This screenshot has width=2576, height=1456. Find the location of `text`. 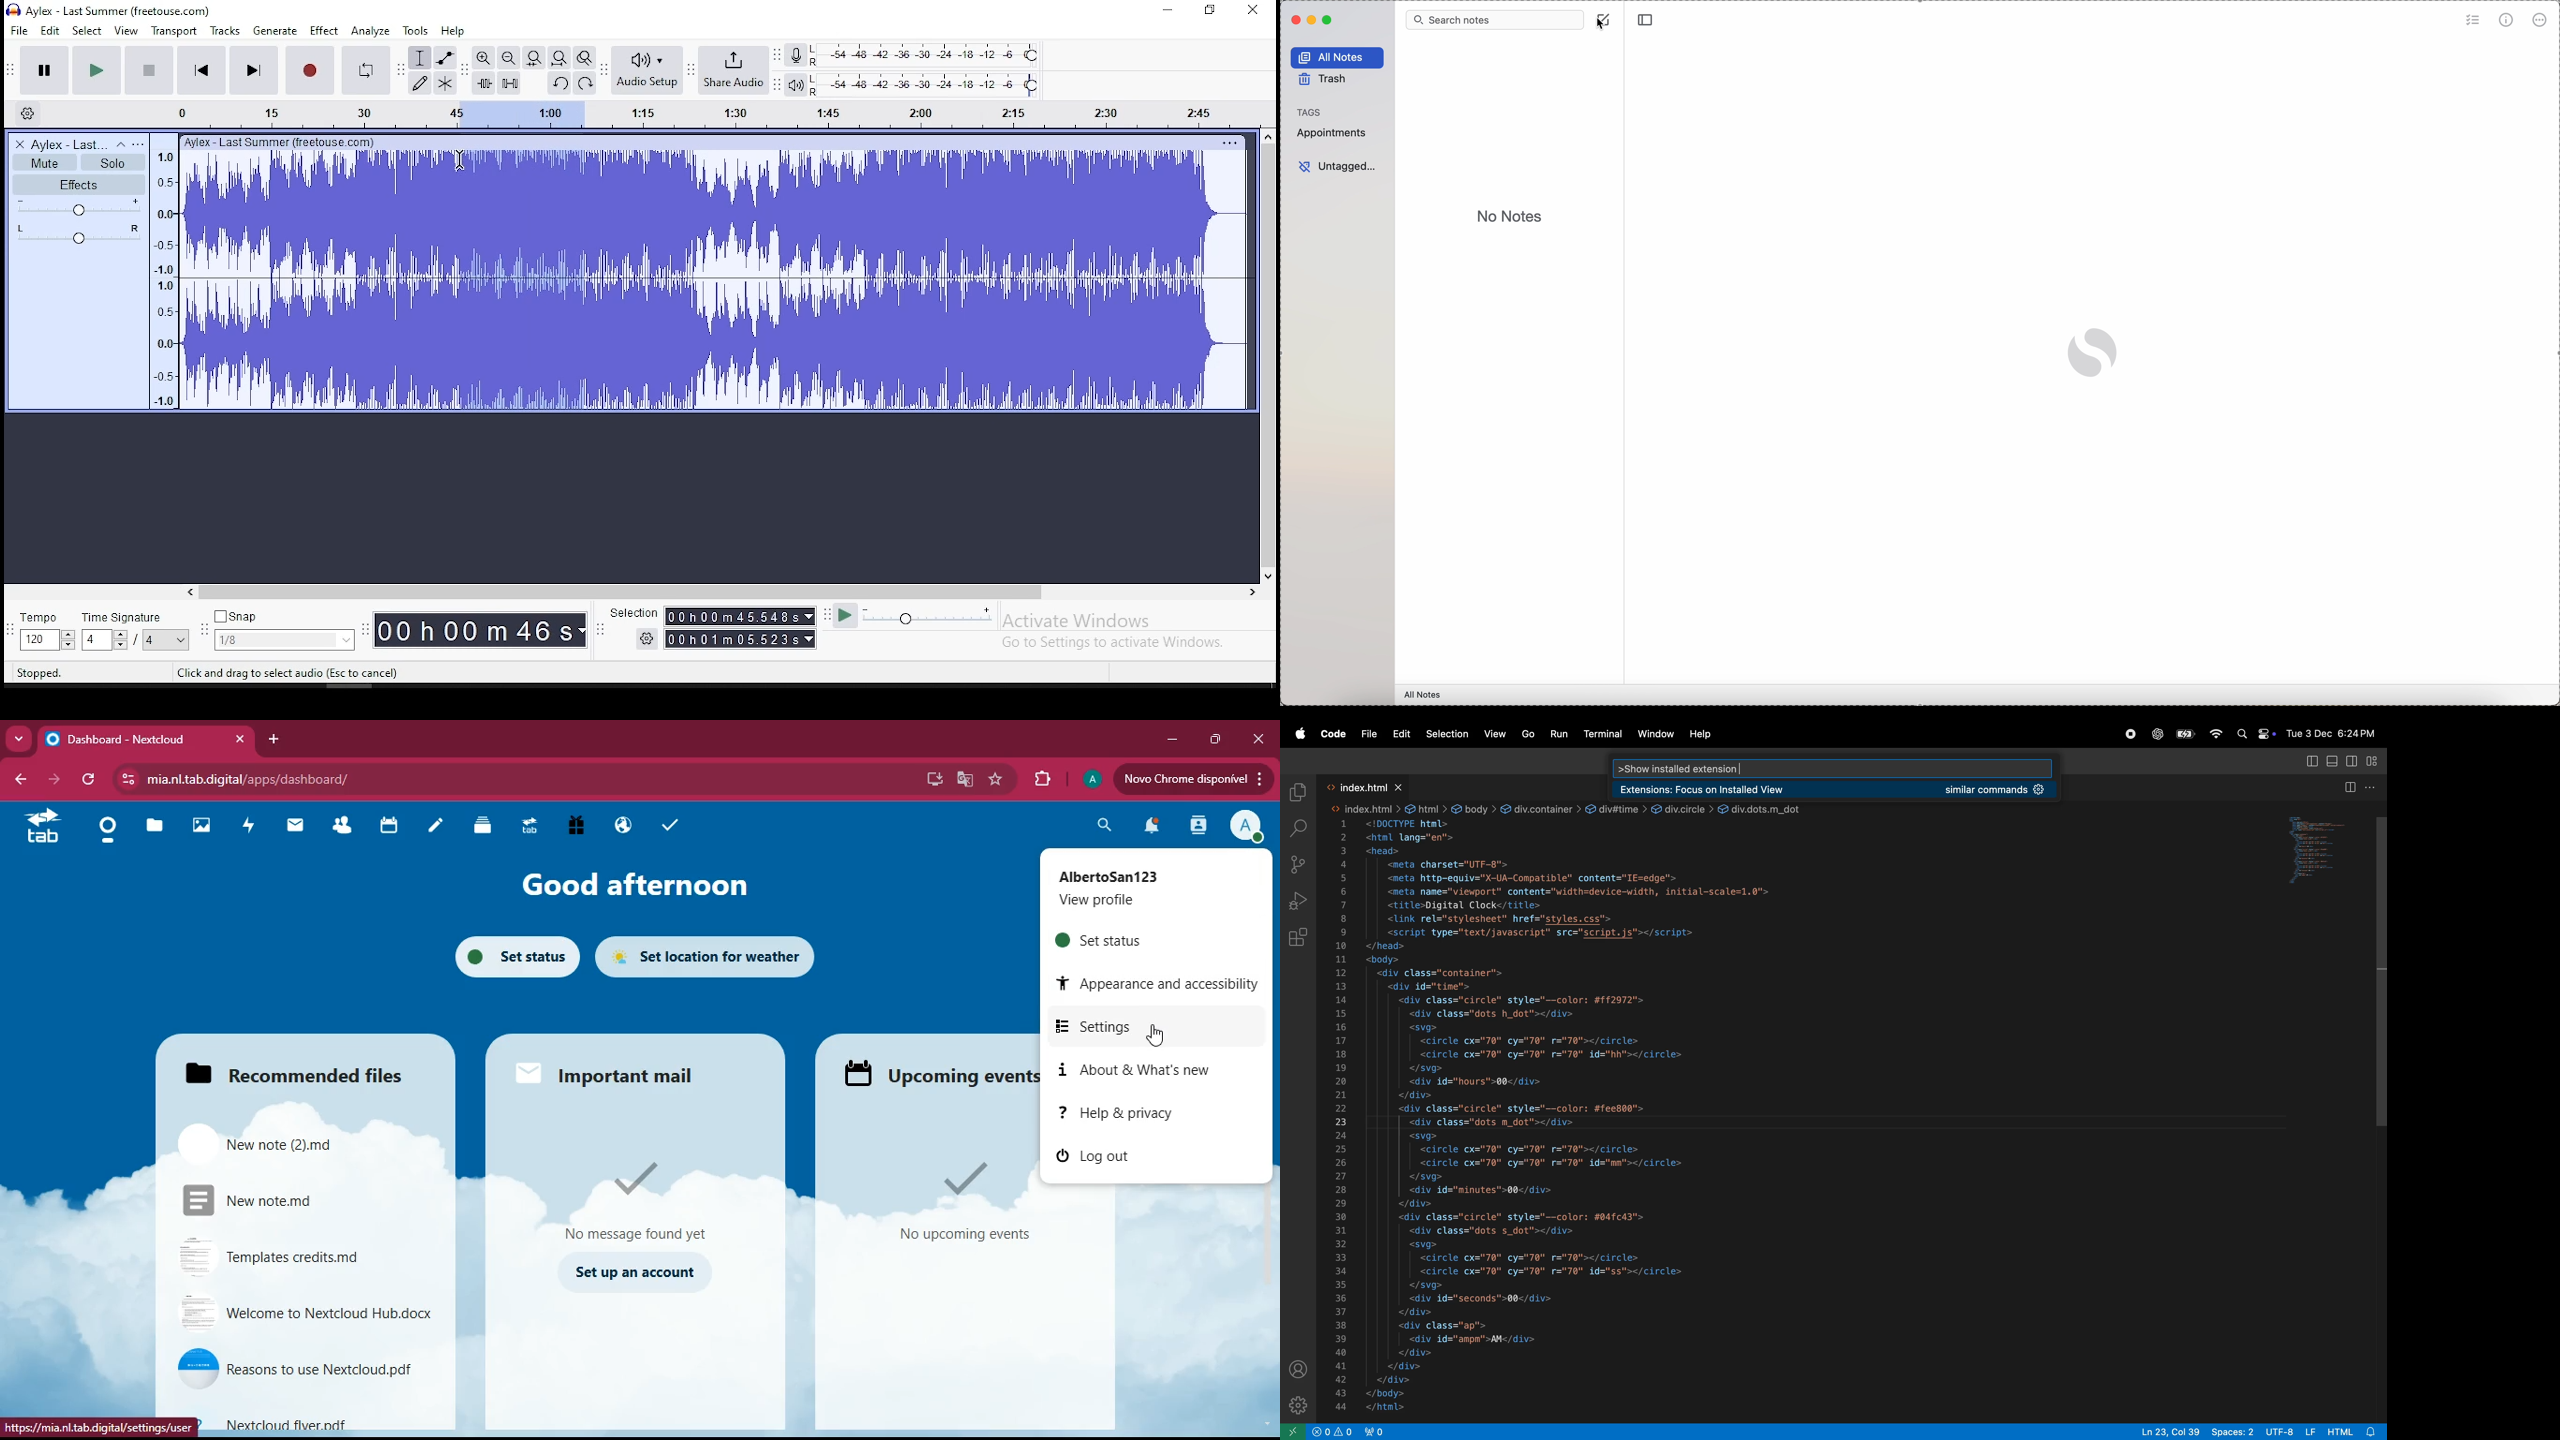

text is located at coordinates (288, 142).